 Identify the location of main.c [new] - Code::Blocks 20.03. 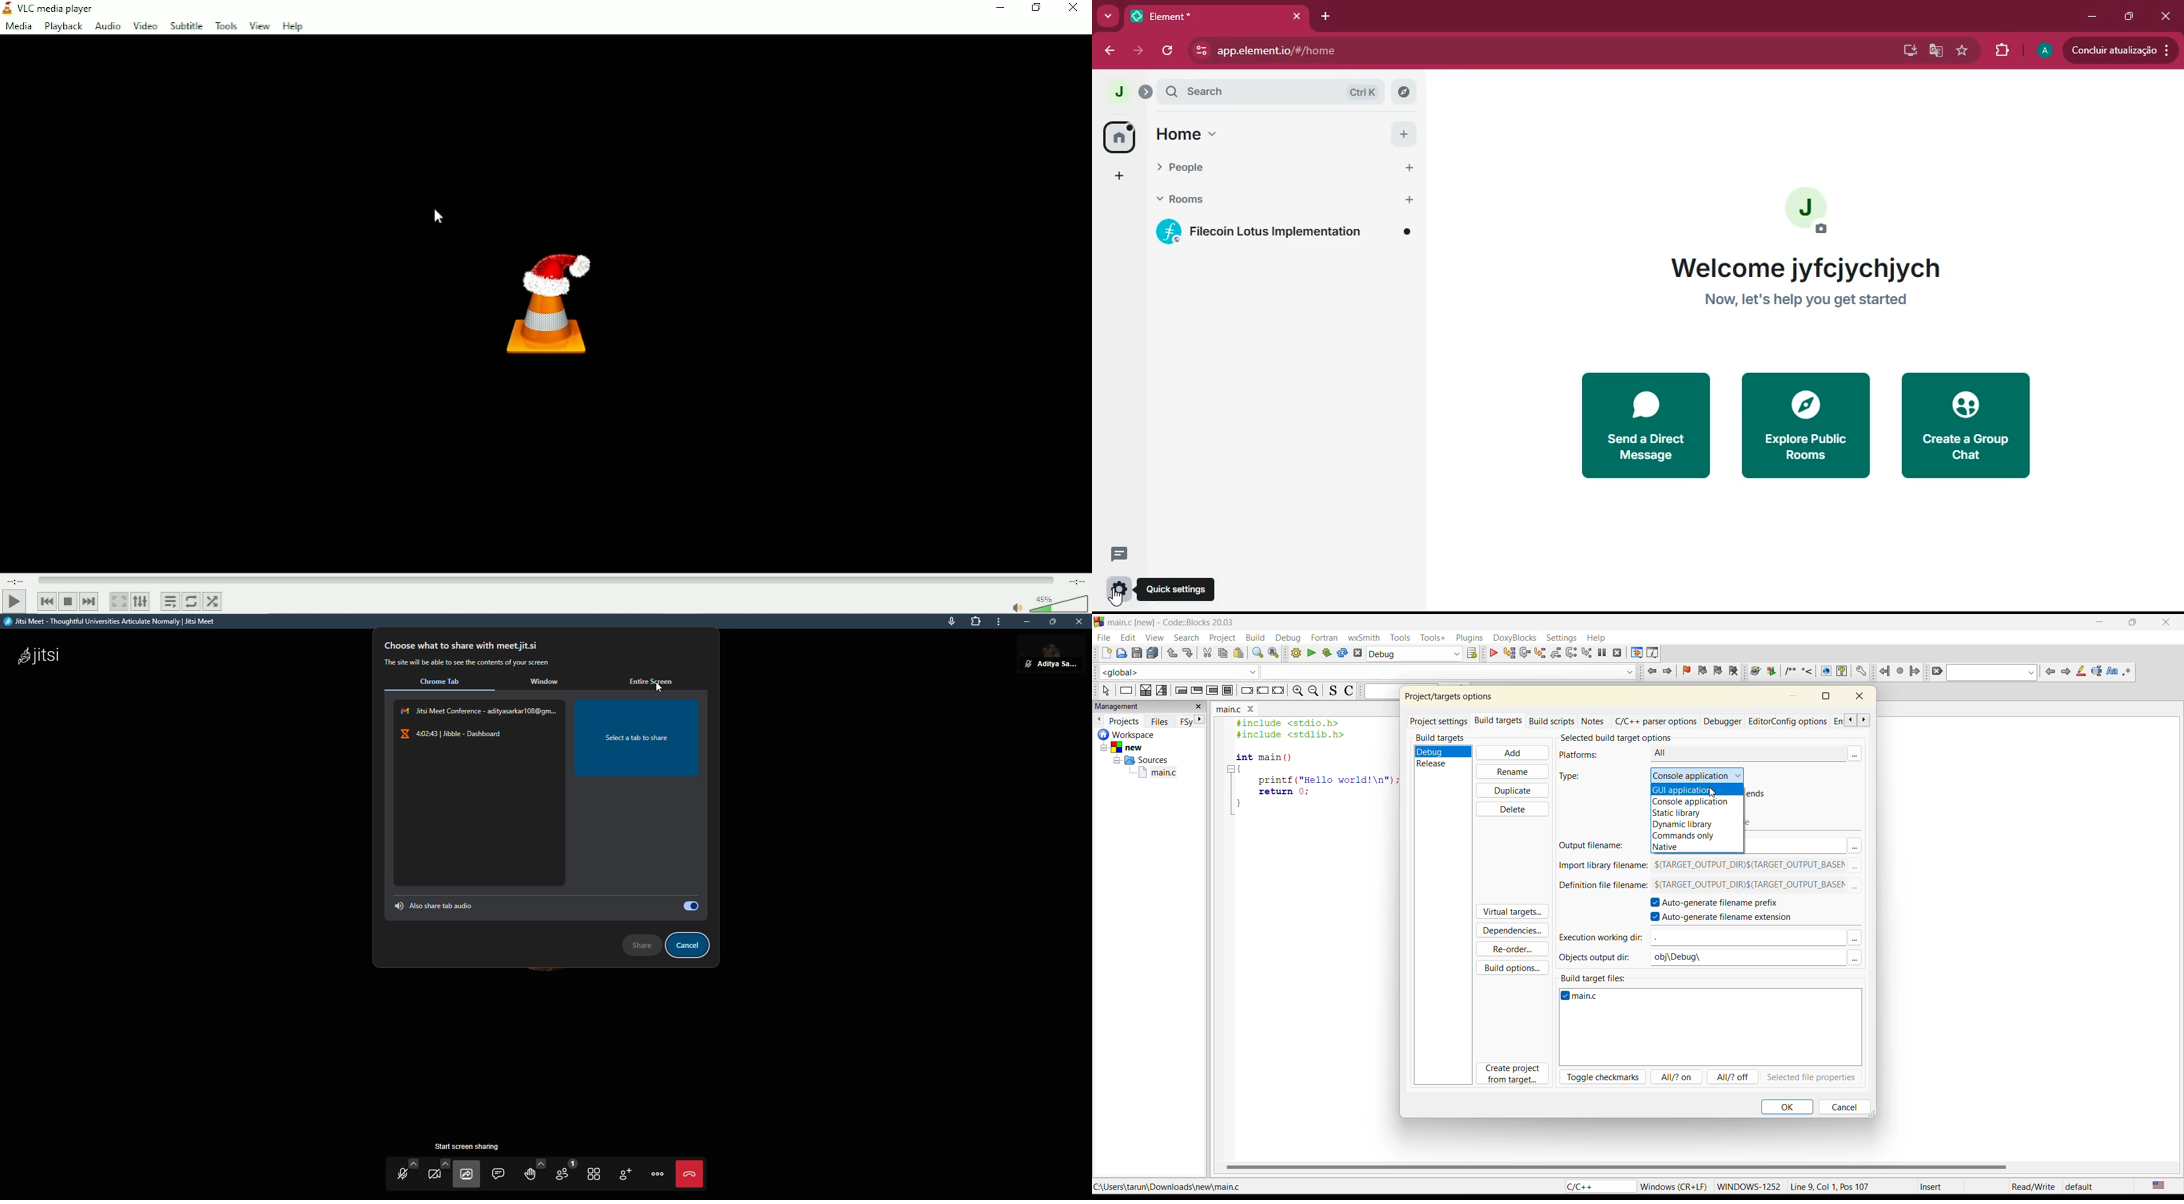
(1174, 621).